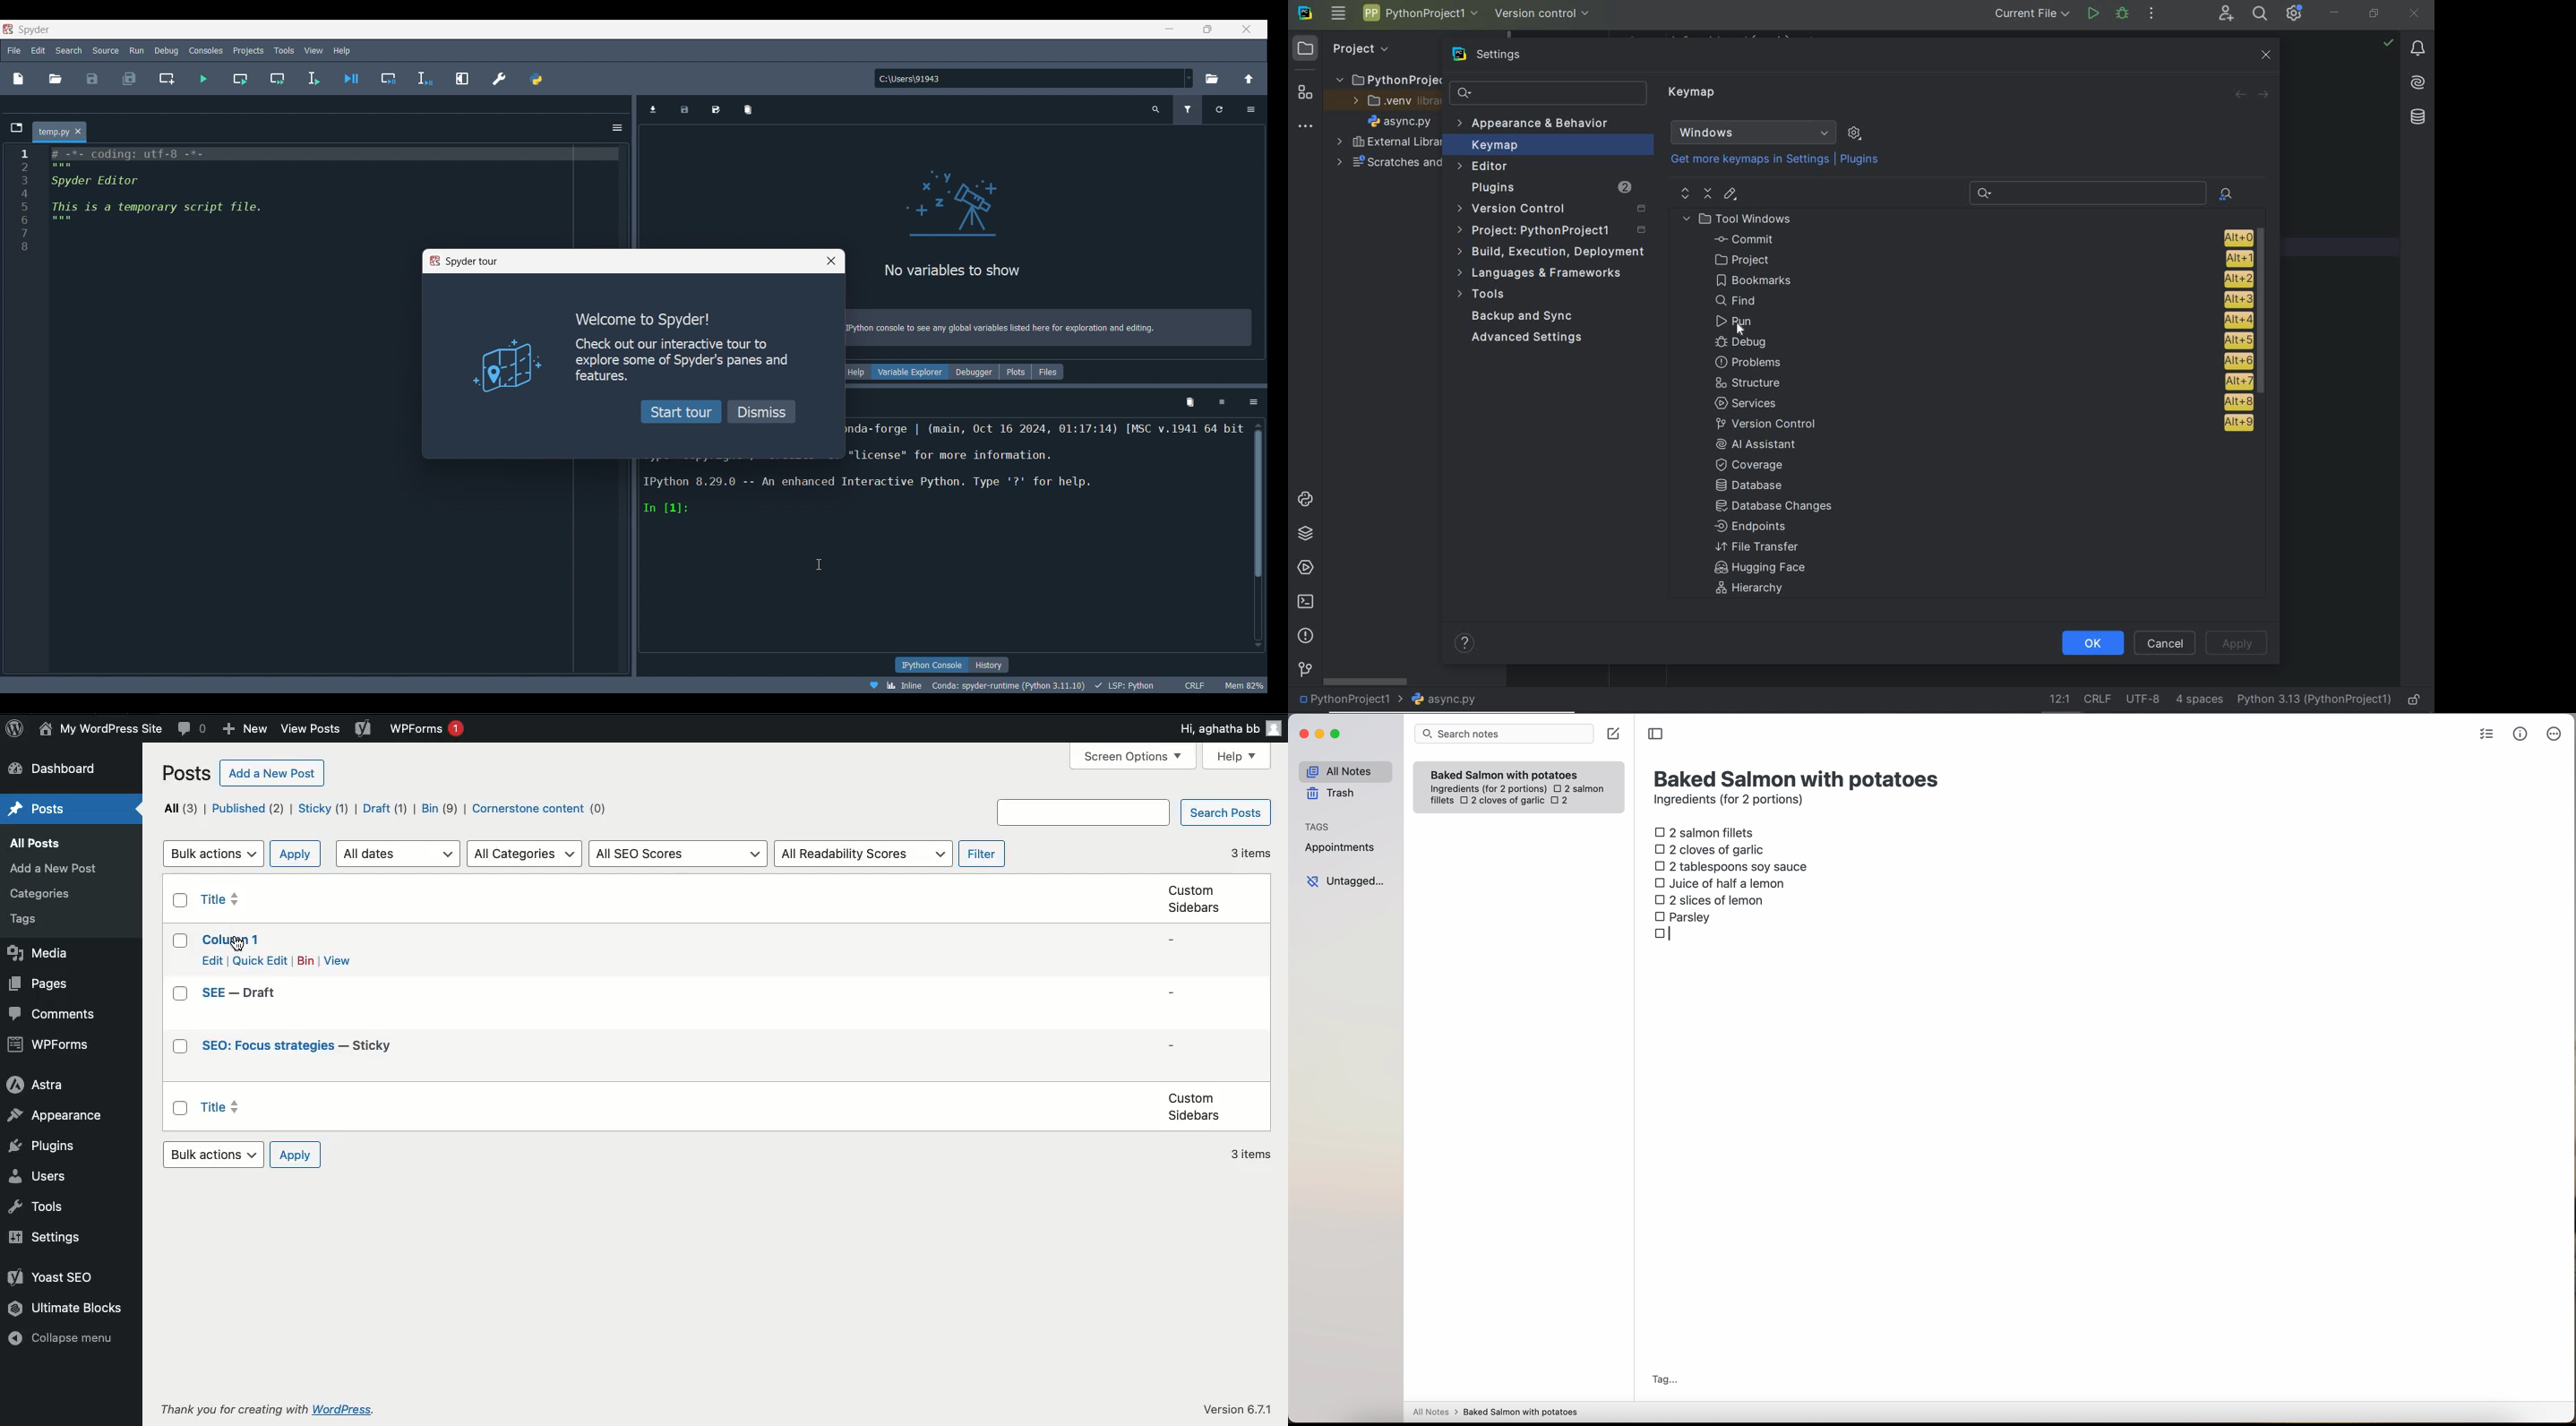  Describe the element at coordinates (425, 79) in the screenshot. I see `Debug selection/current line` at that location.